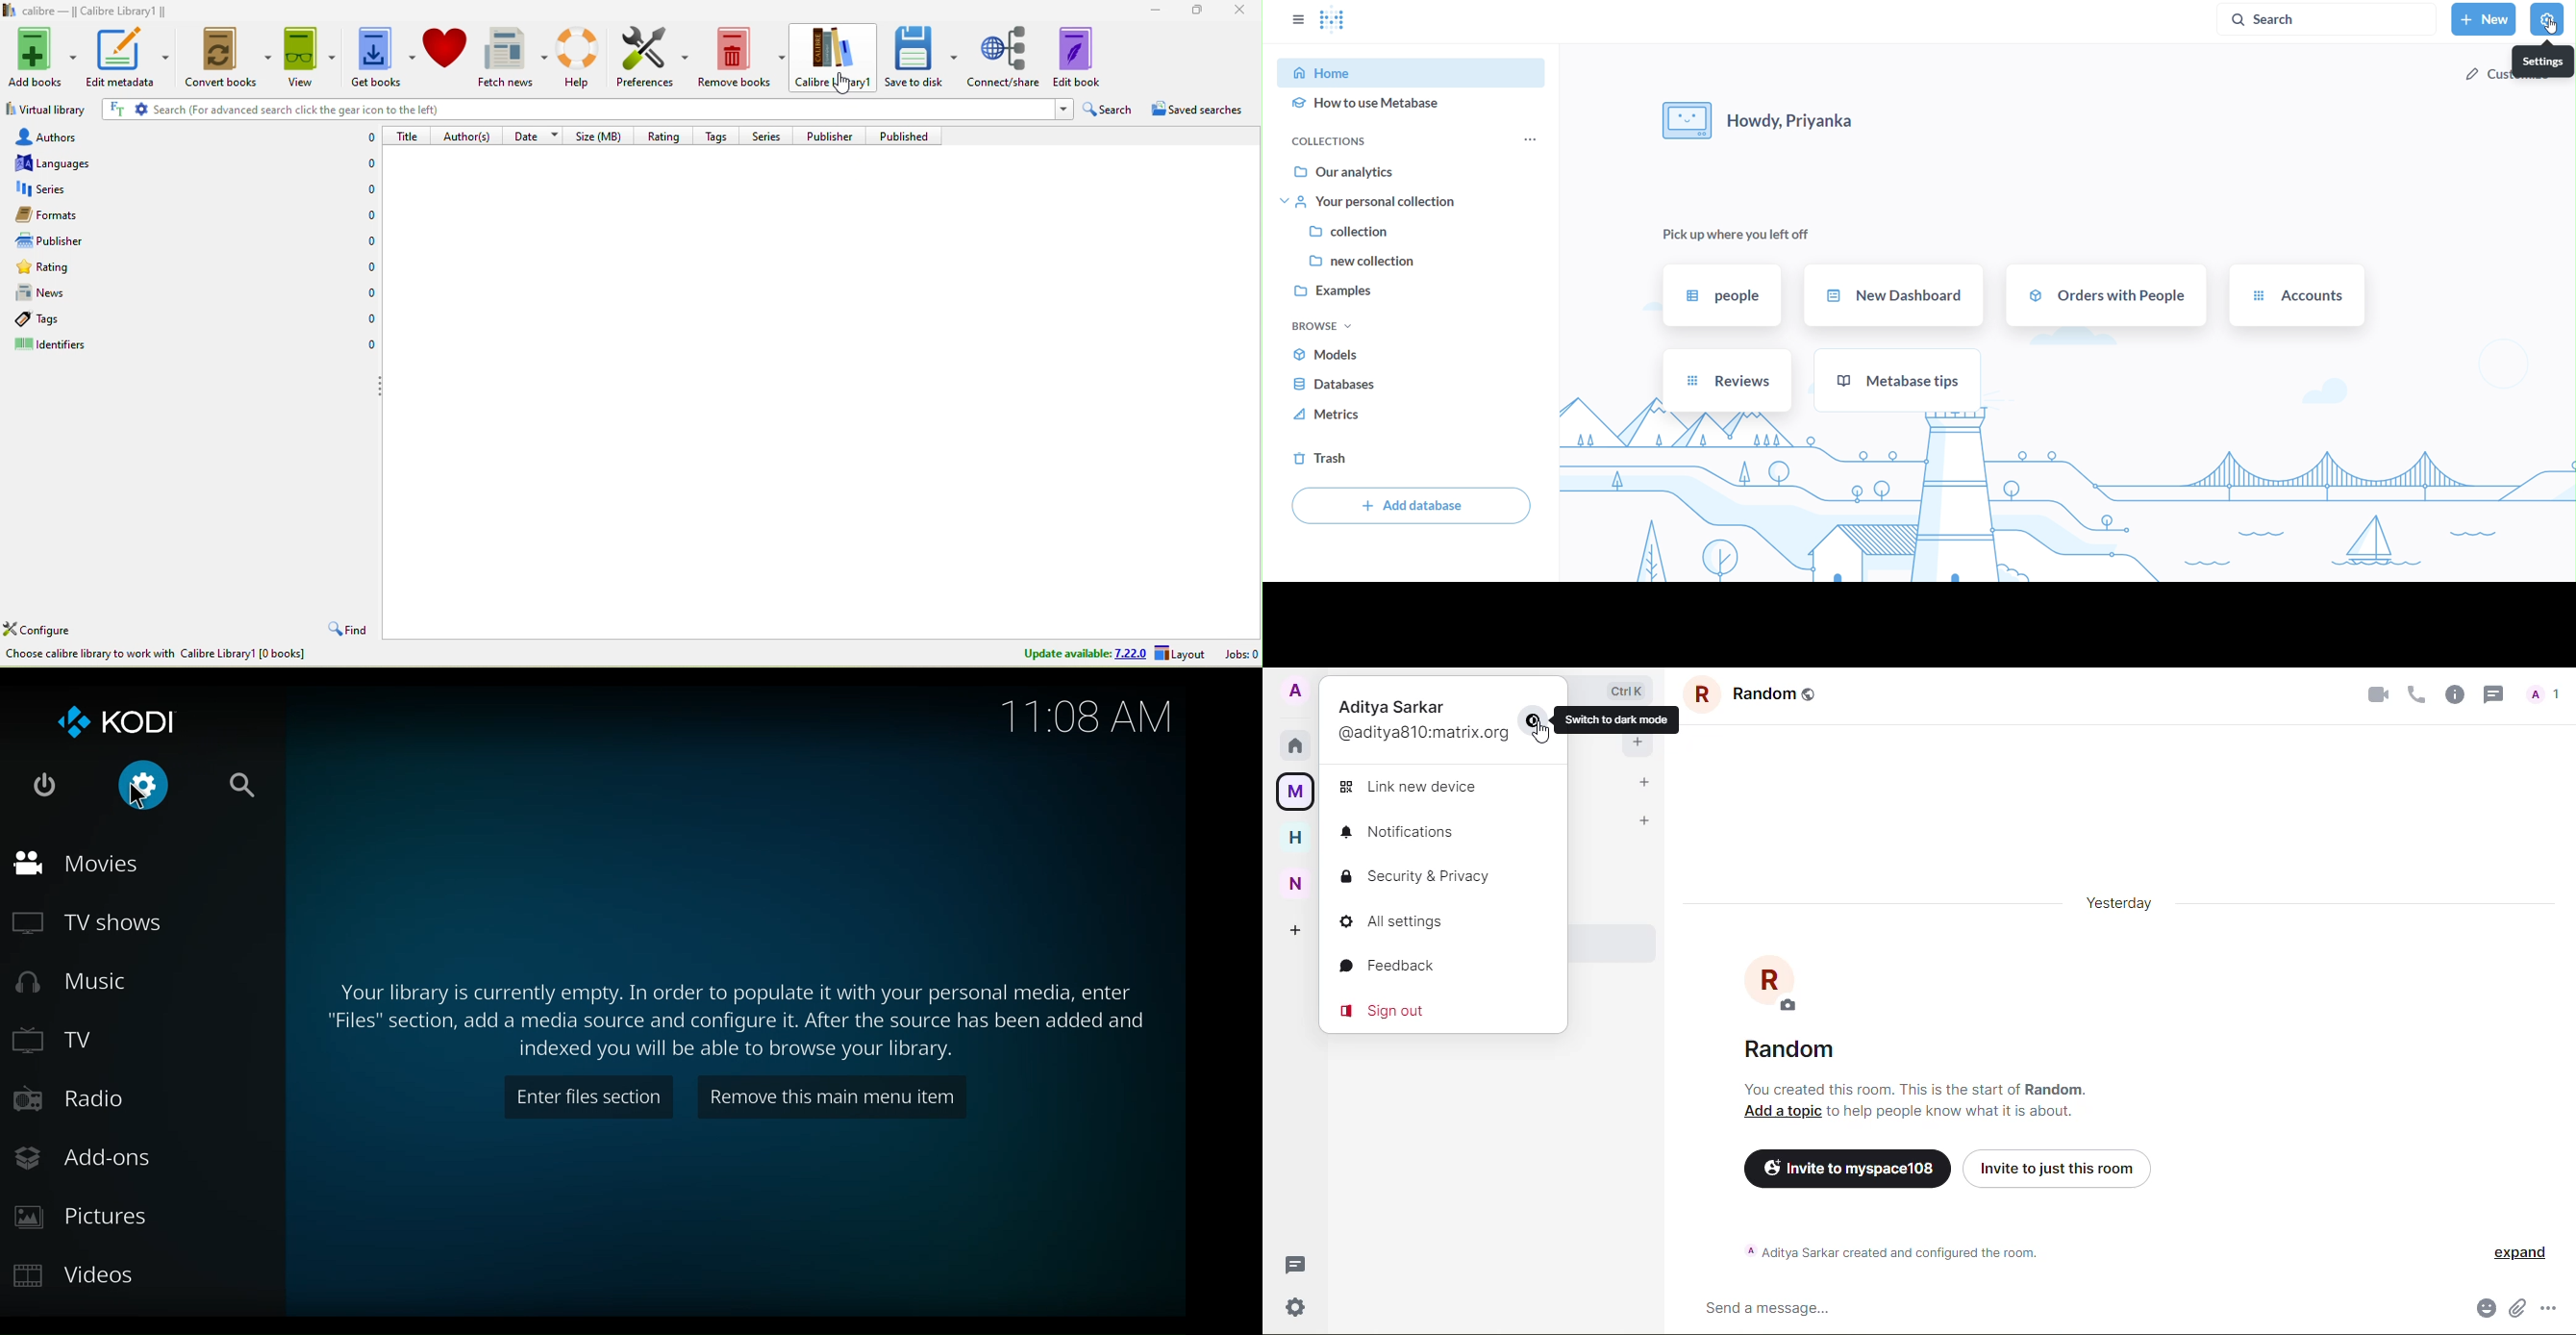  What do you see at coordinates (1776, 1111) in the screenshot?
I see `add a topic` at bounding box center [1776, 1111].